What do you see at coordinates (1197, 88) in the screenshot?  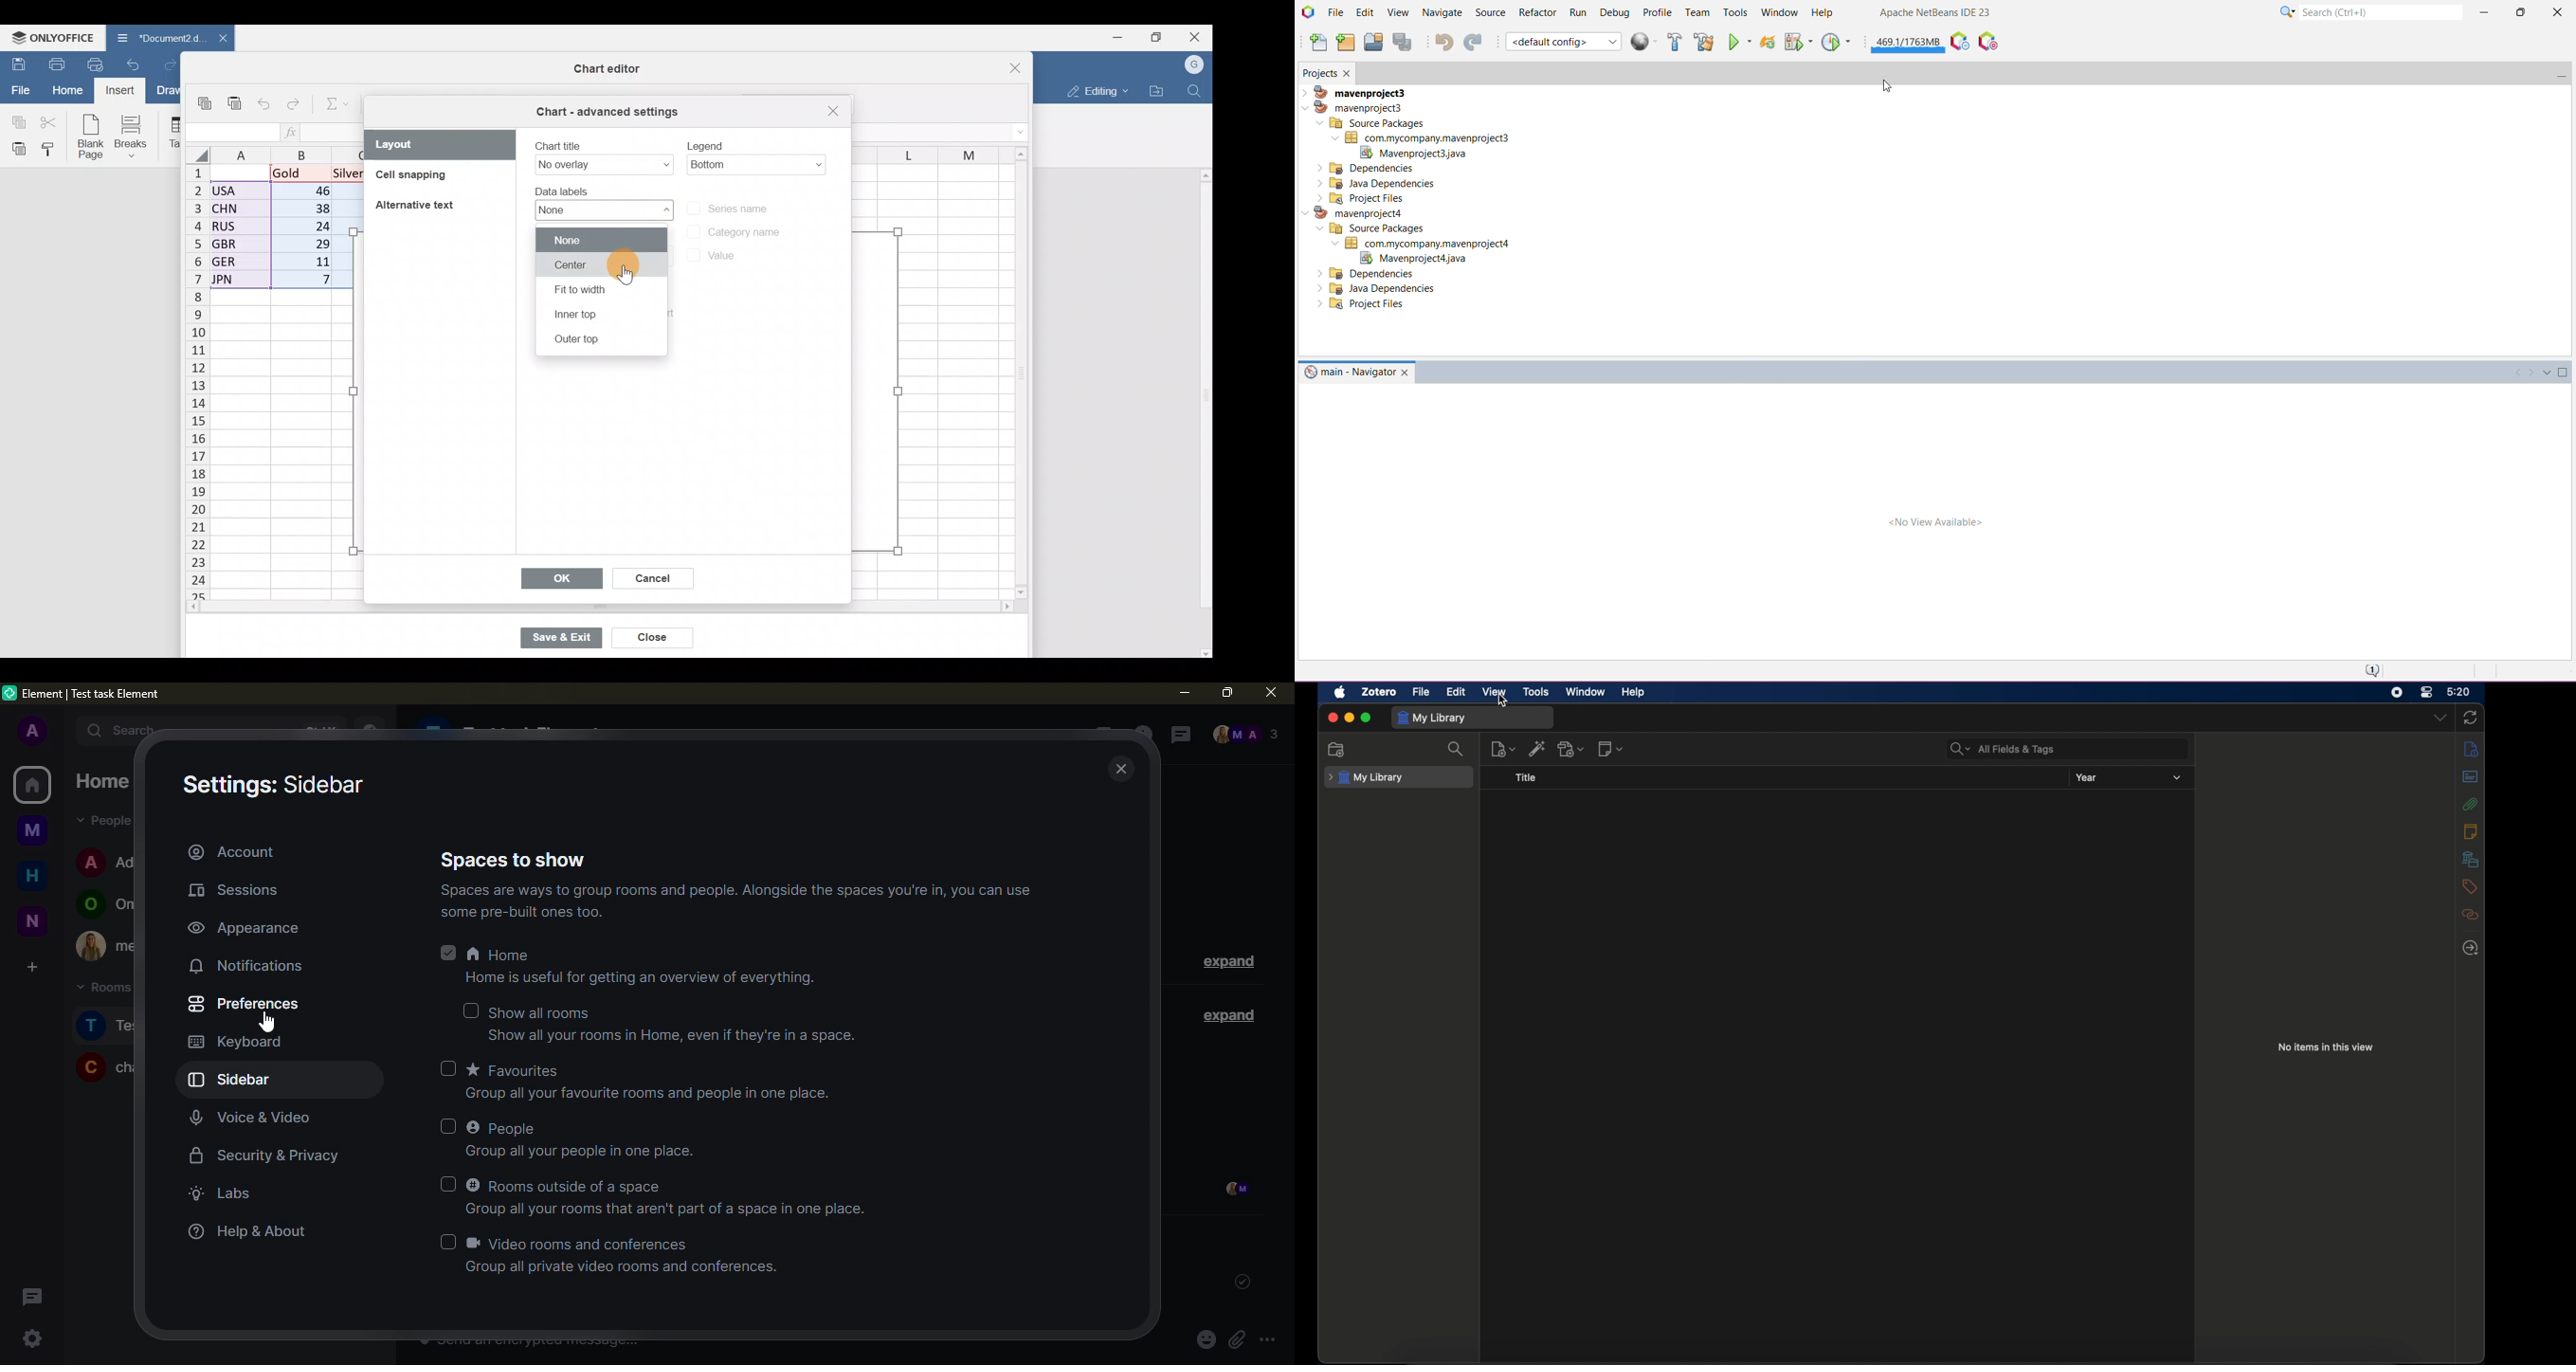 I see `Find` at bounding box center [1197, 88].